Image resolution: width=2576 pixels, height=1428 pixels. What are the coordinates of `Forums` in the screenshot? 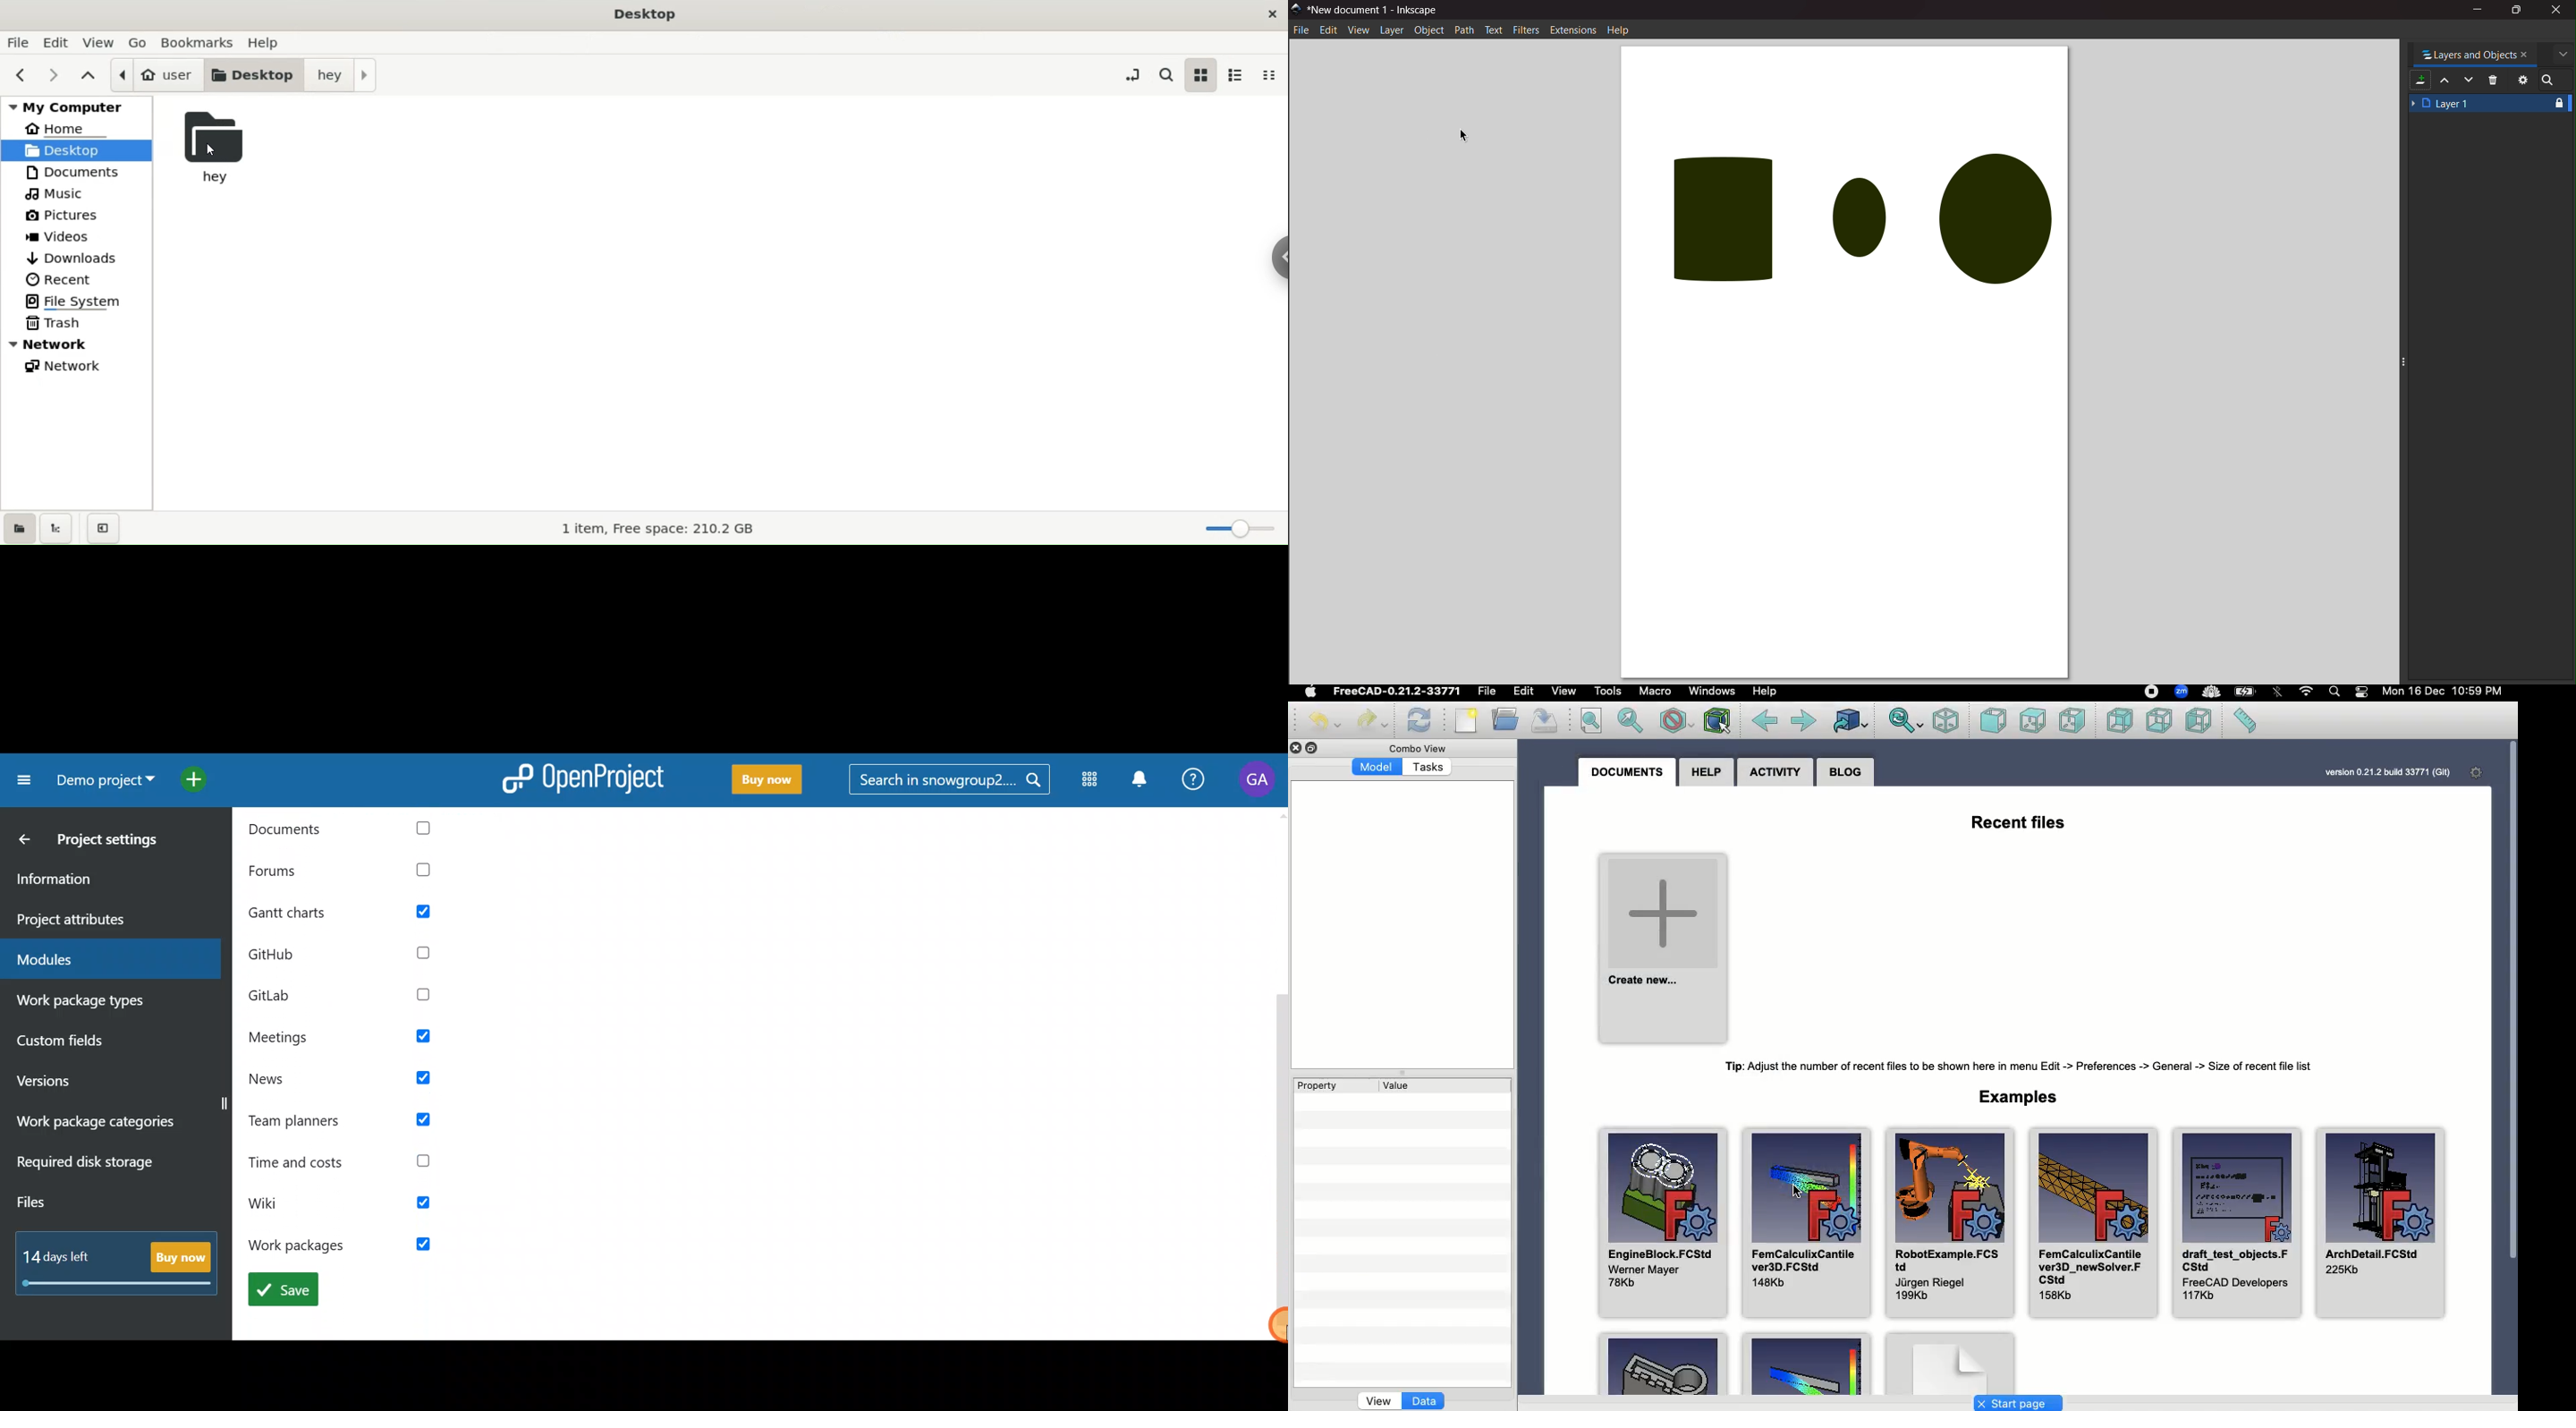 It's located at (347, 872).